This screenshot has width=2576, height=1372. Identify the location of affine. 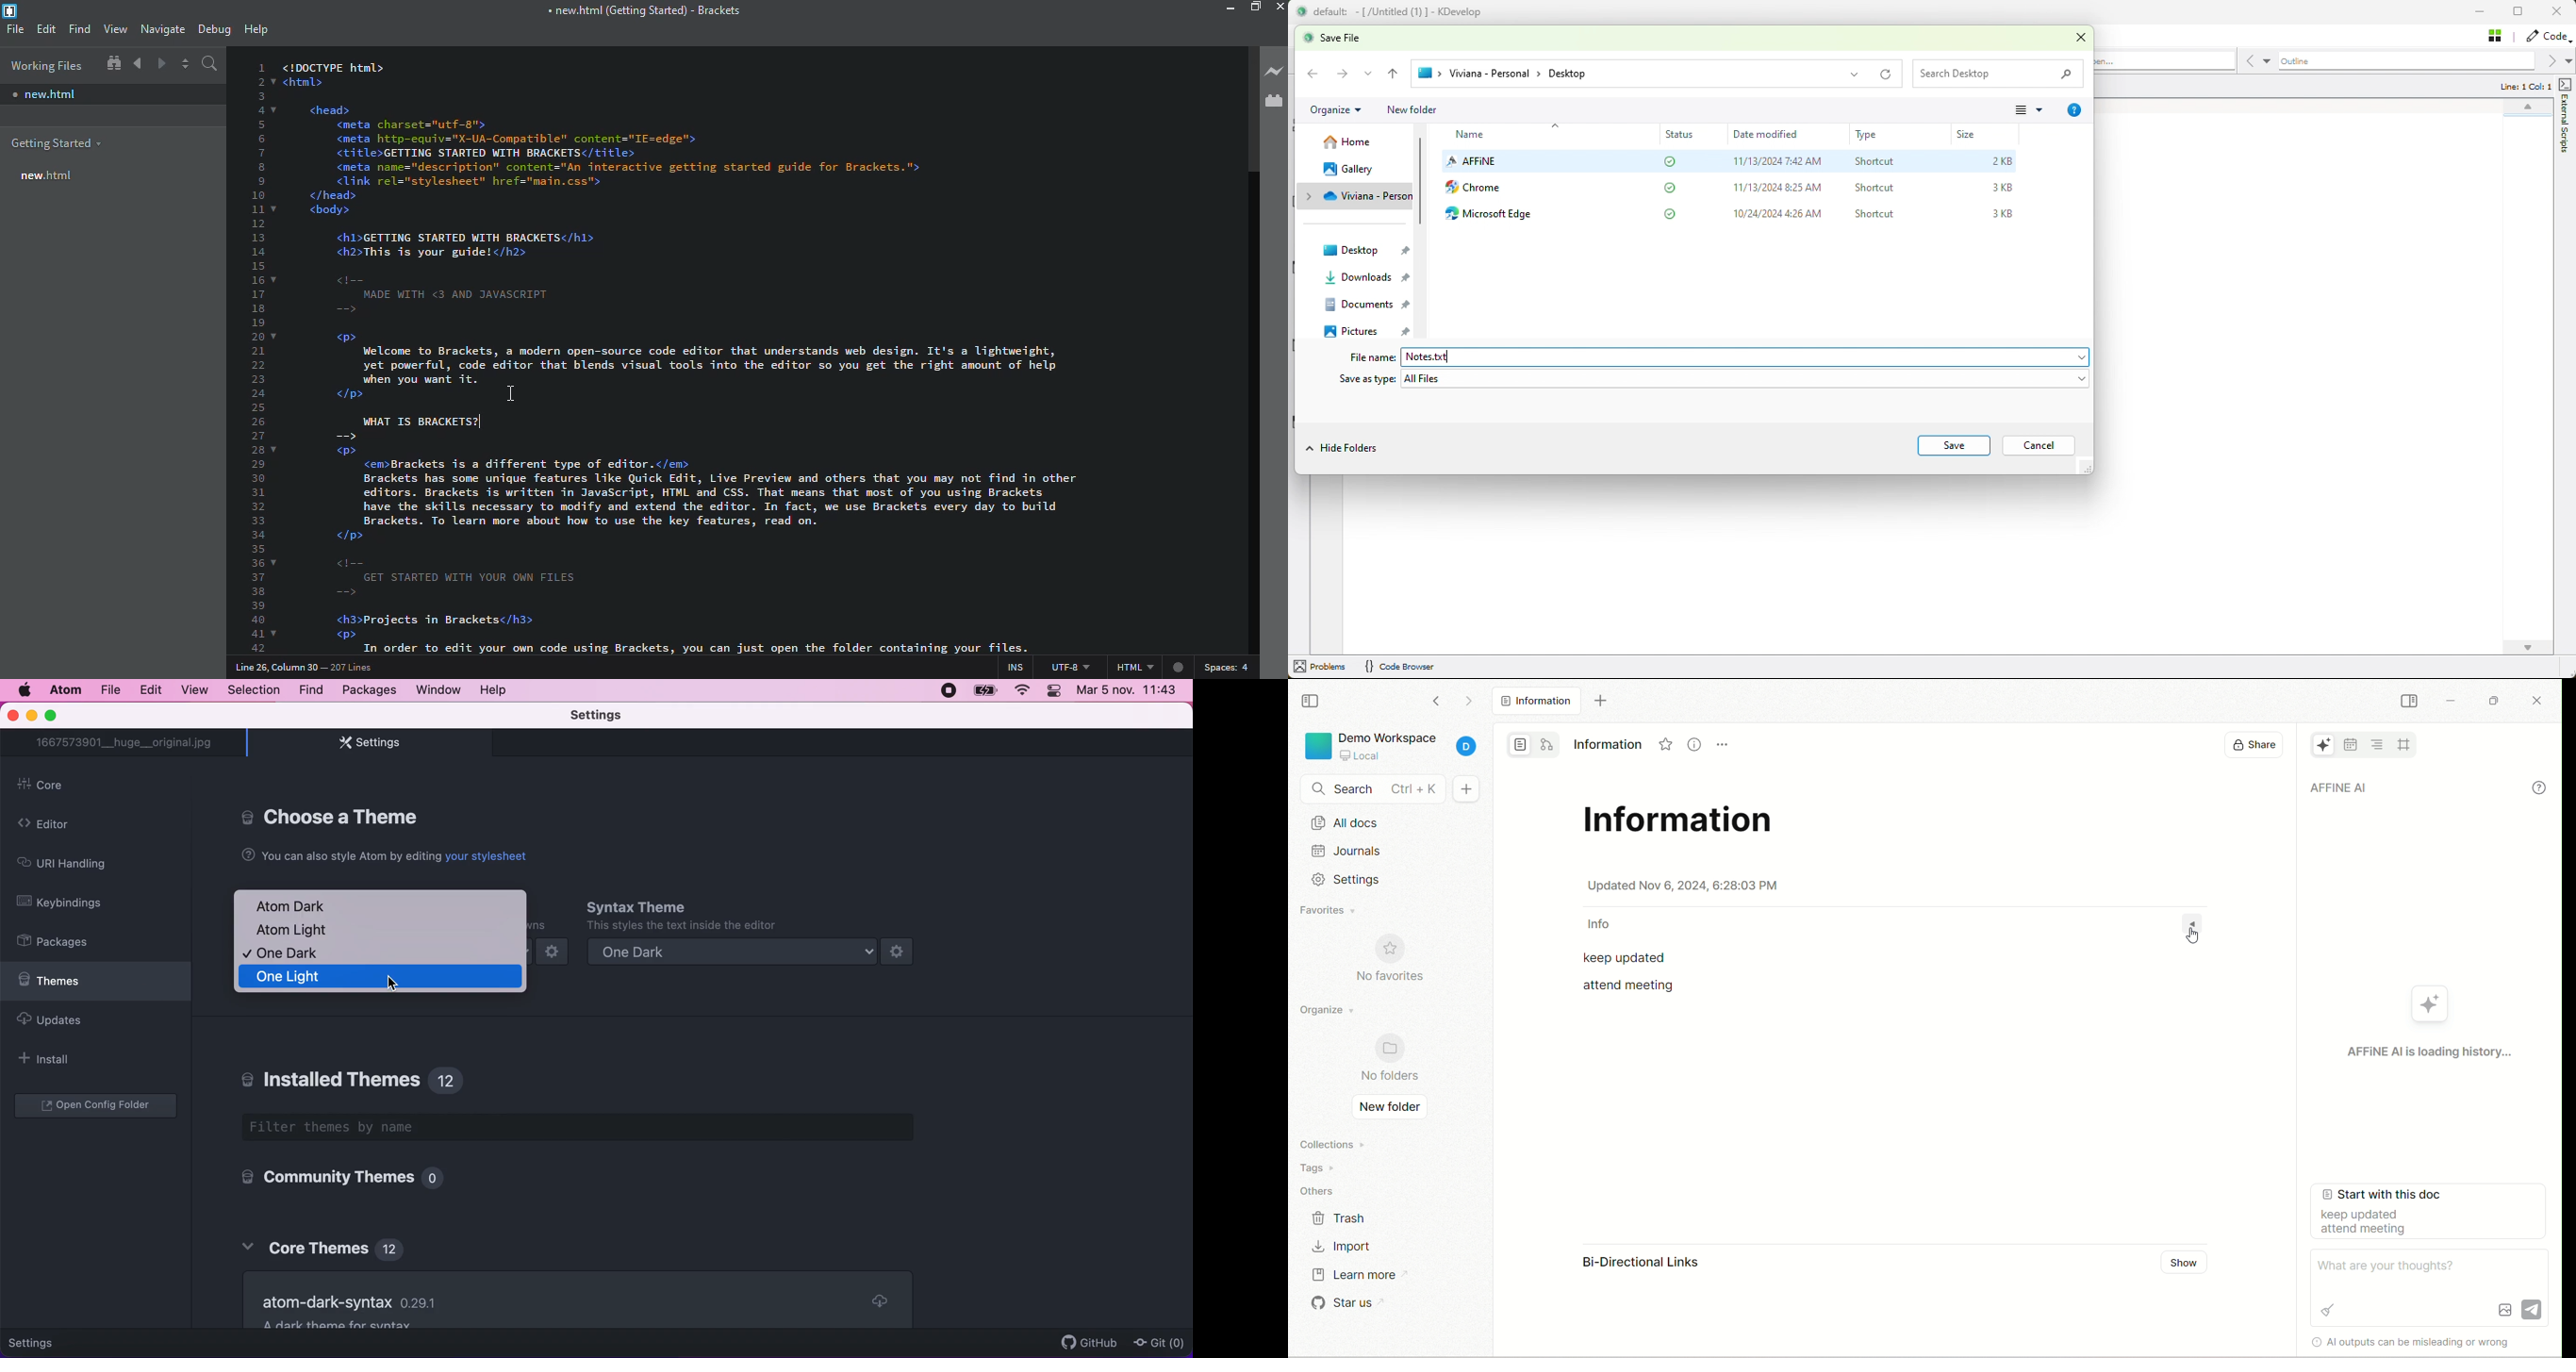
(1472, 163).